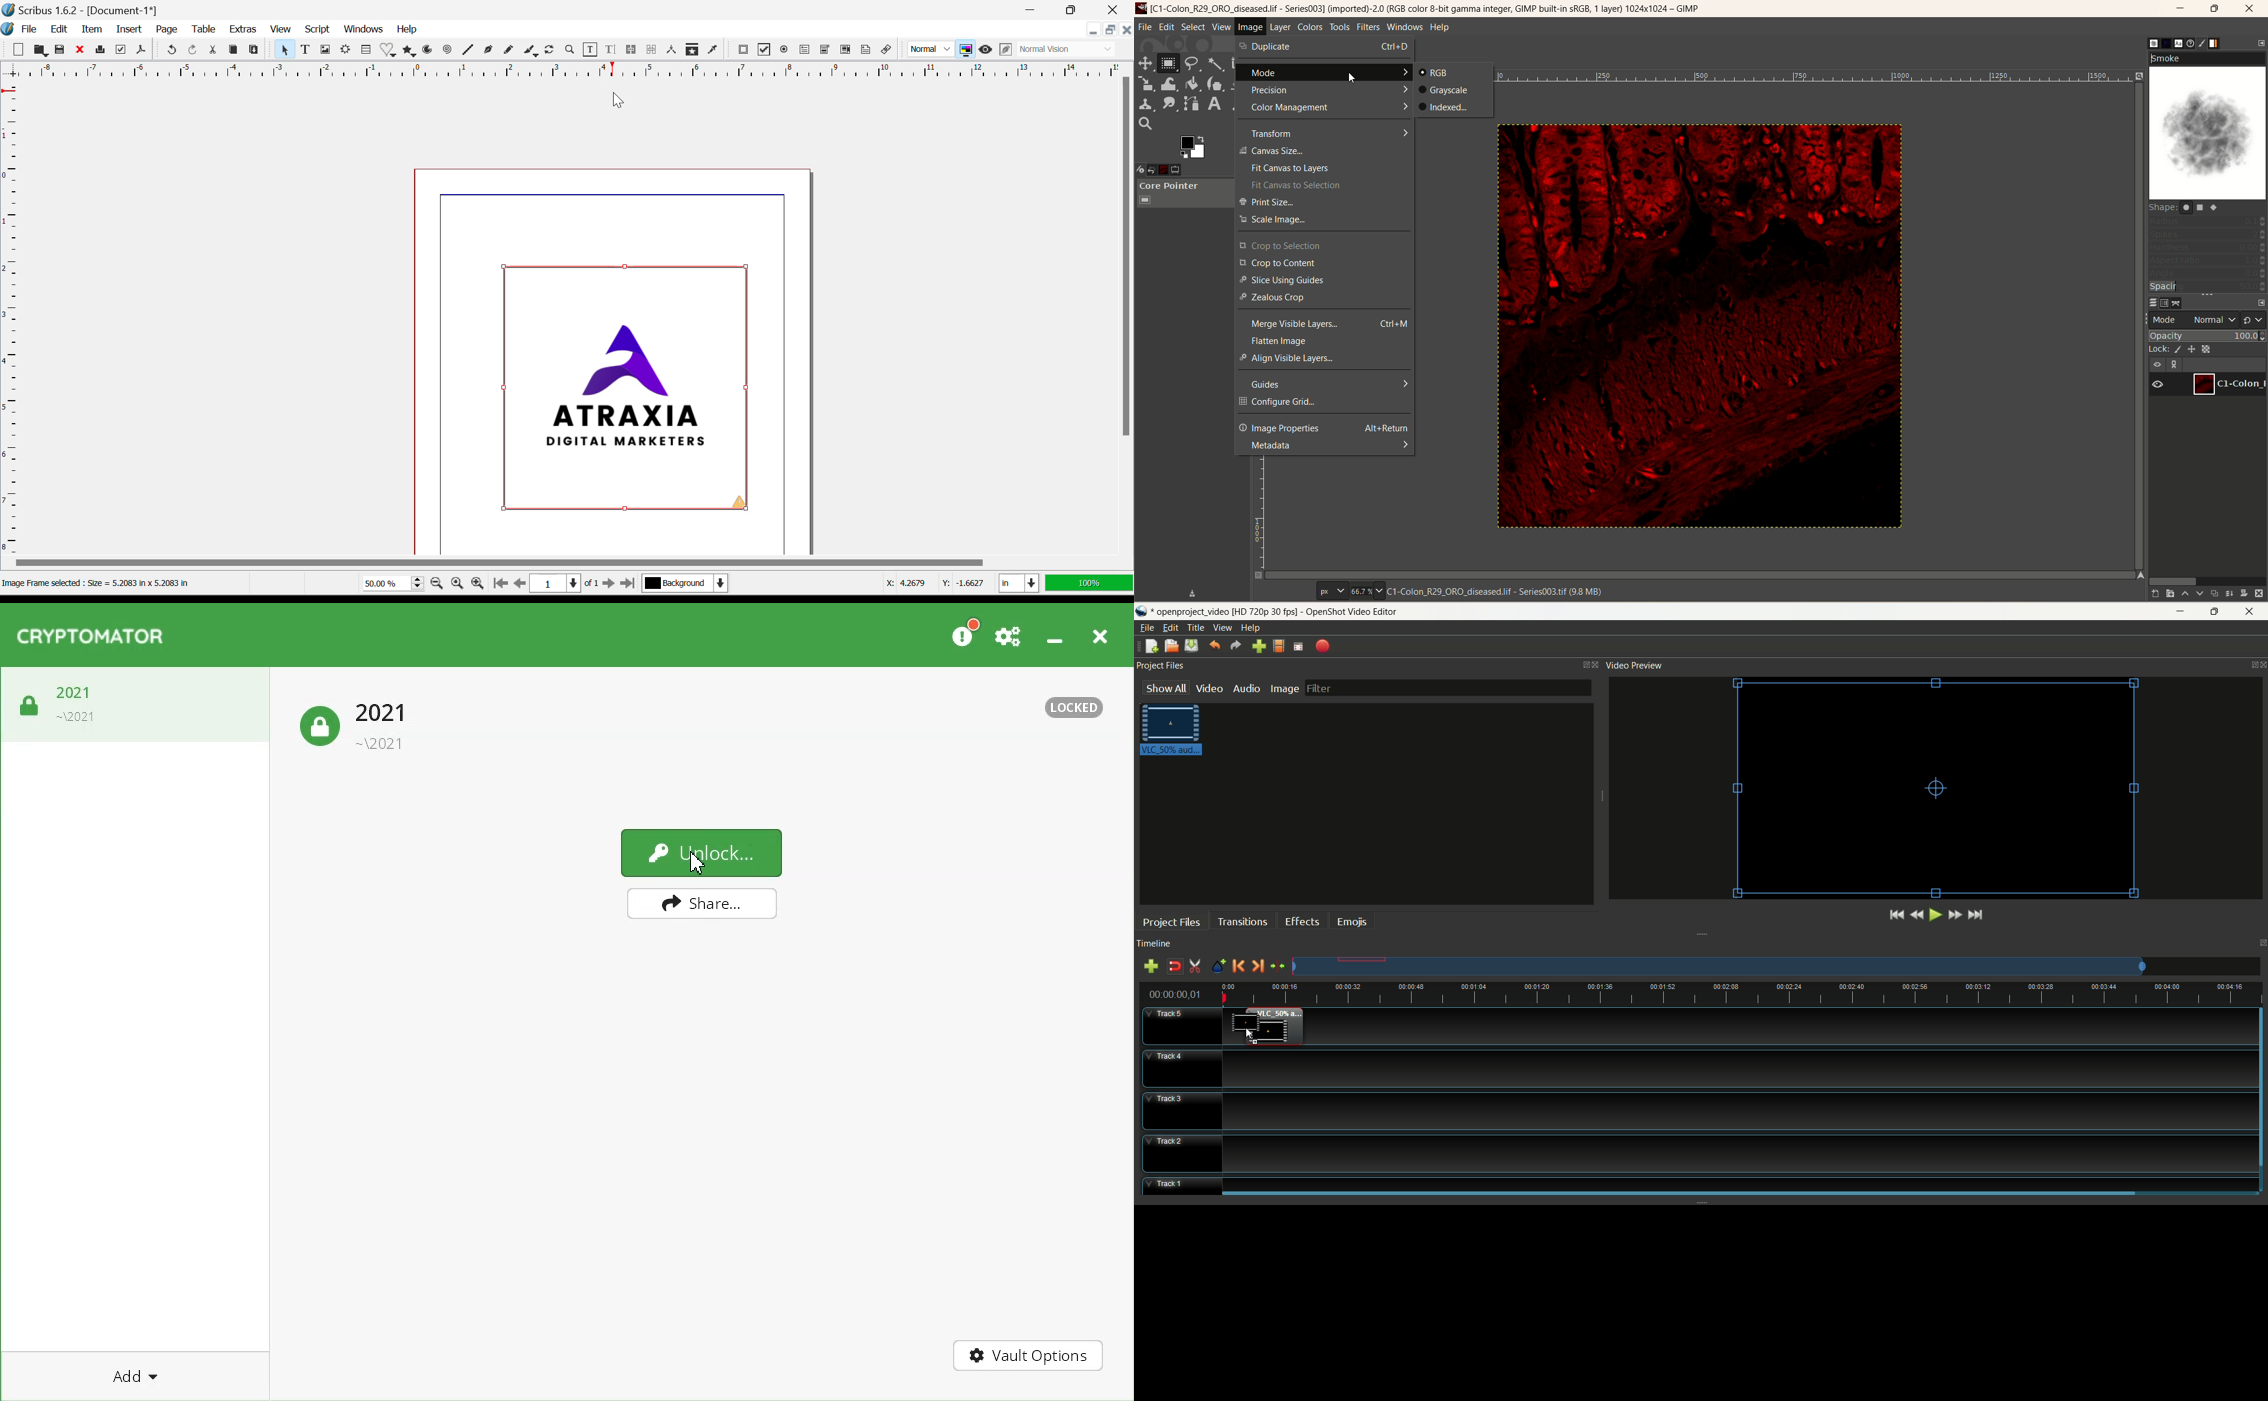  I want to click on Refresh, so click(552, 51).